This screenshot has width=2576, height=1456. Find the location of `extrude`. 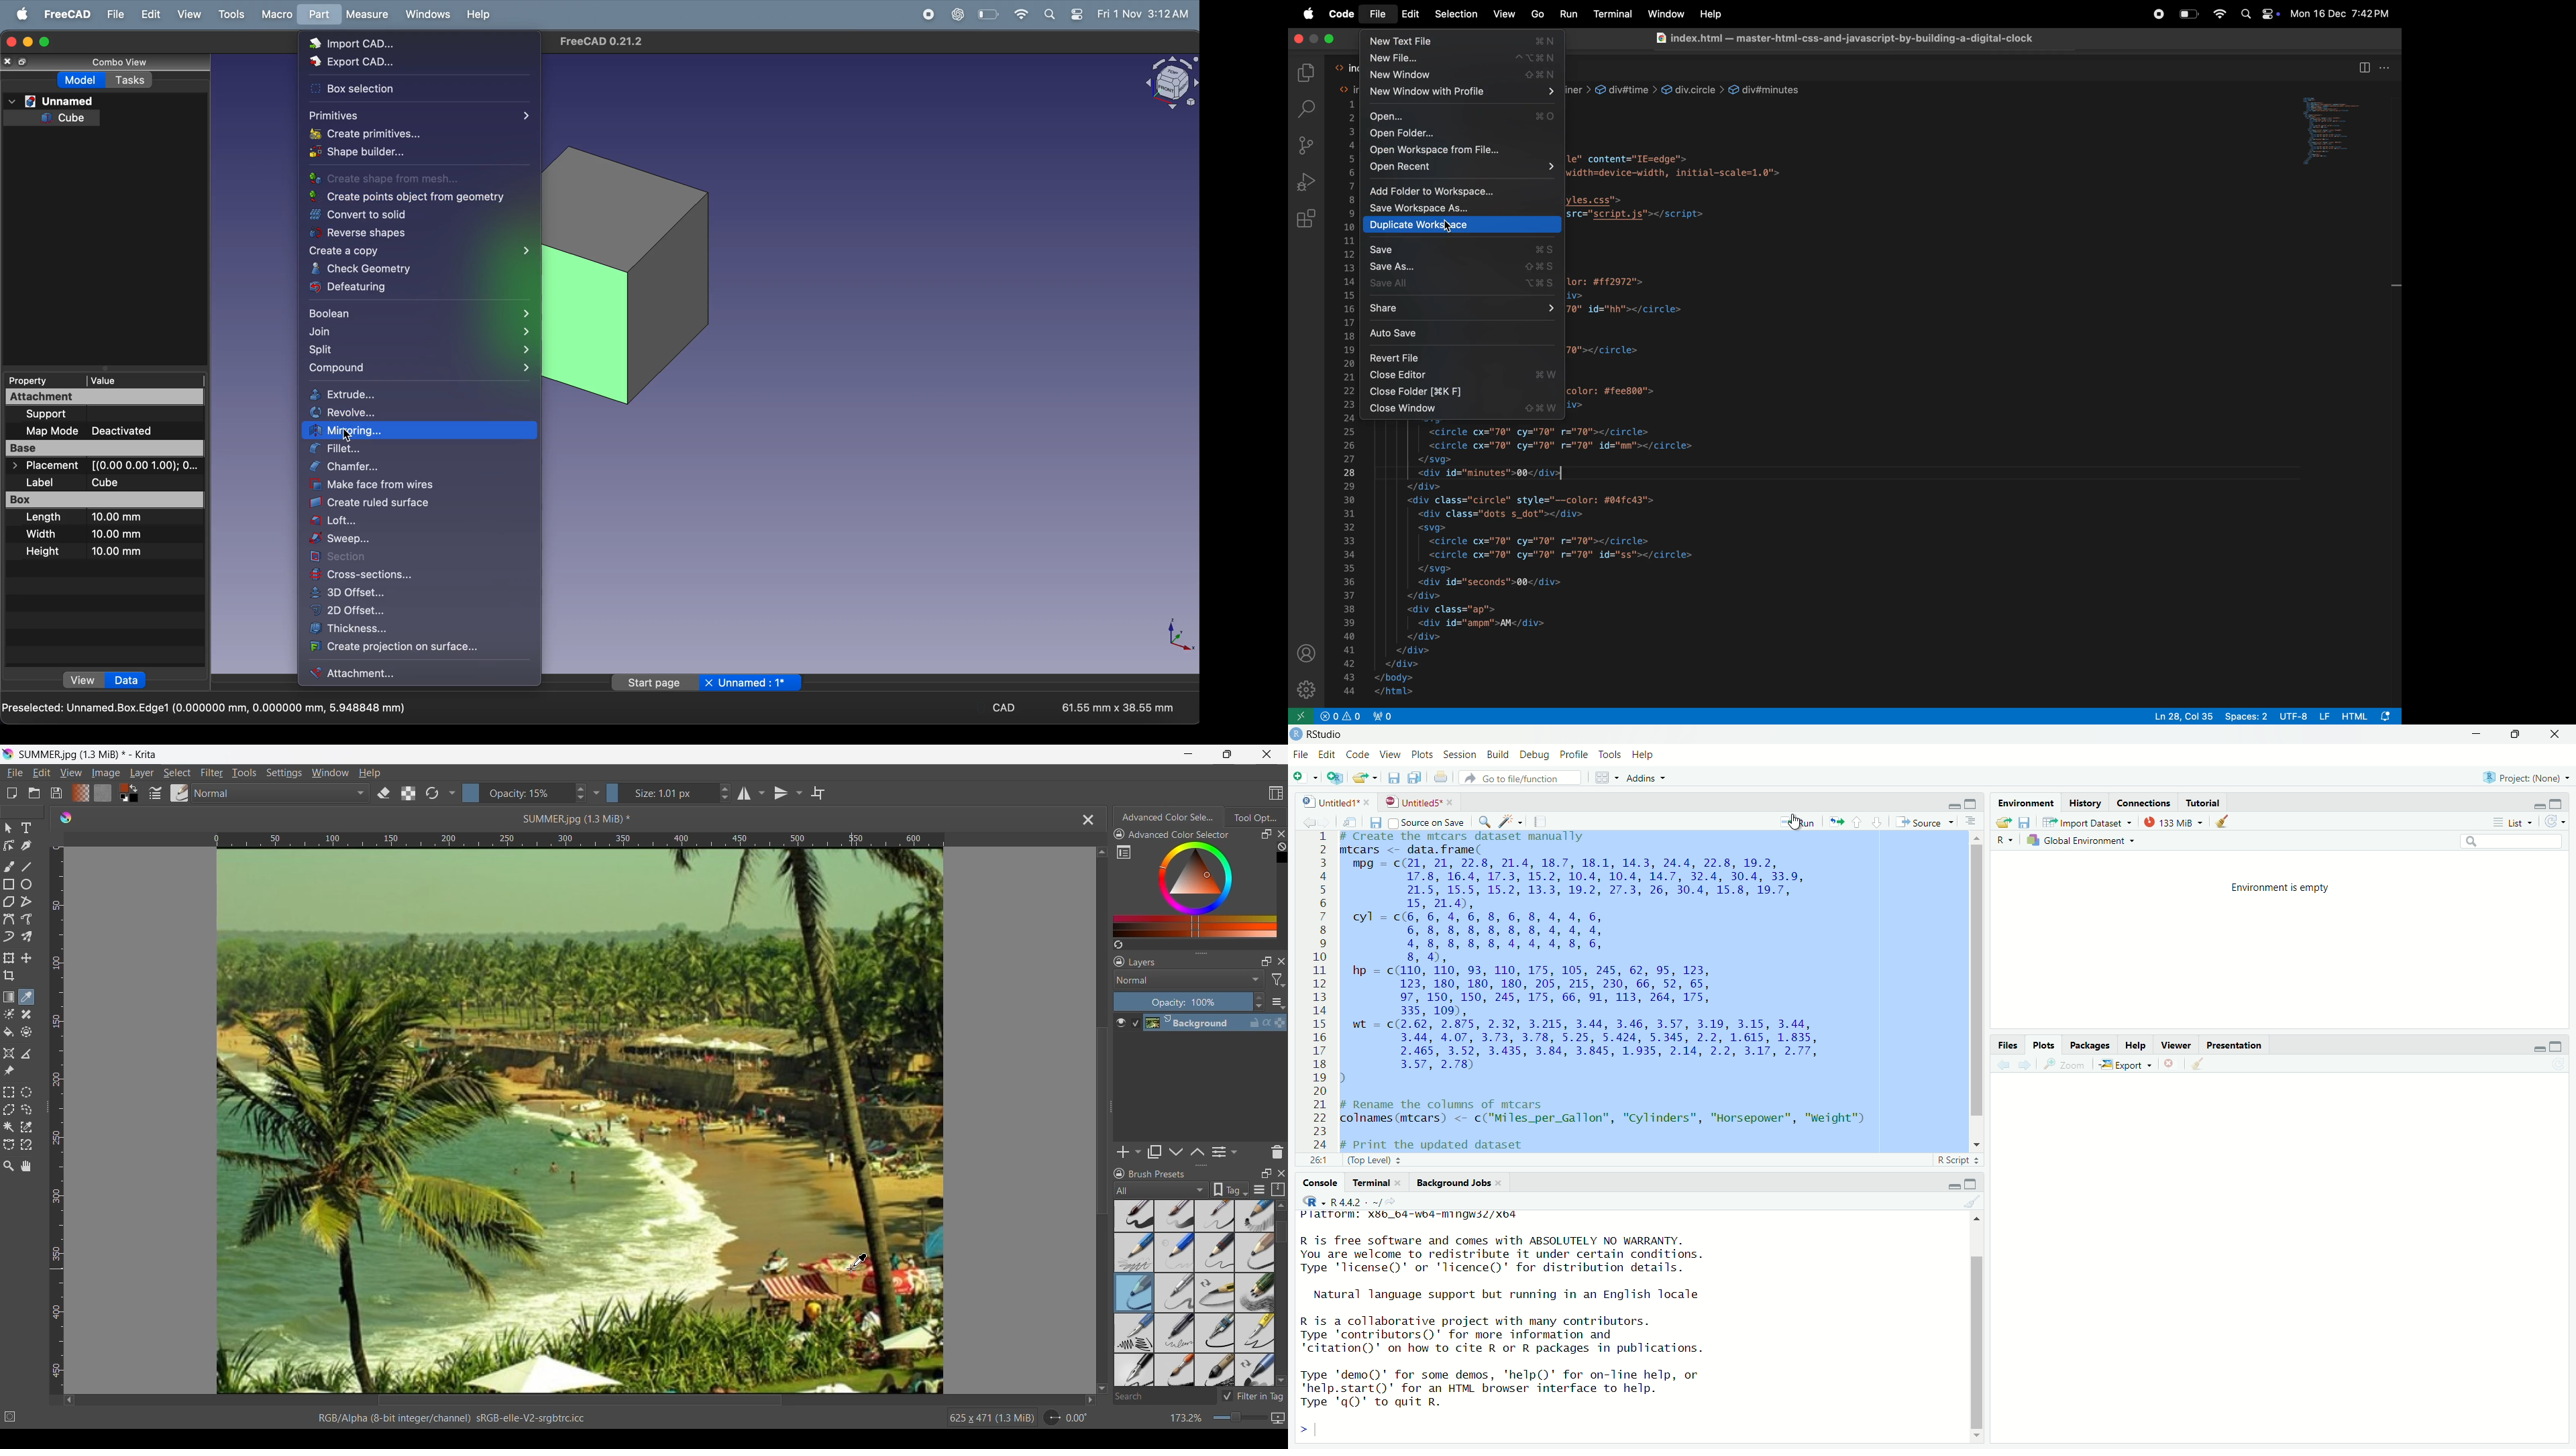

extrude is located at coordinates (418, 395).